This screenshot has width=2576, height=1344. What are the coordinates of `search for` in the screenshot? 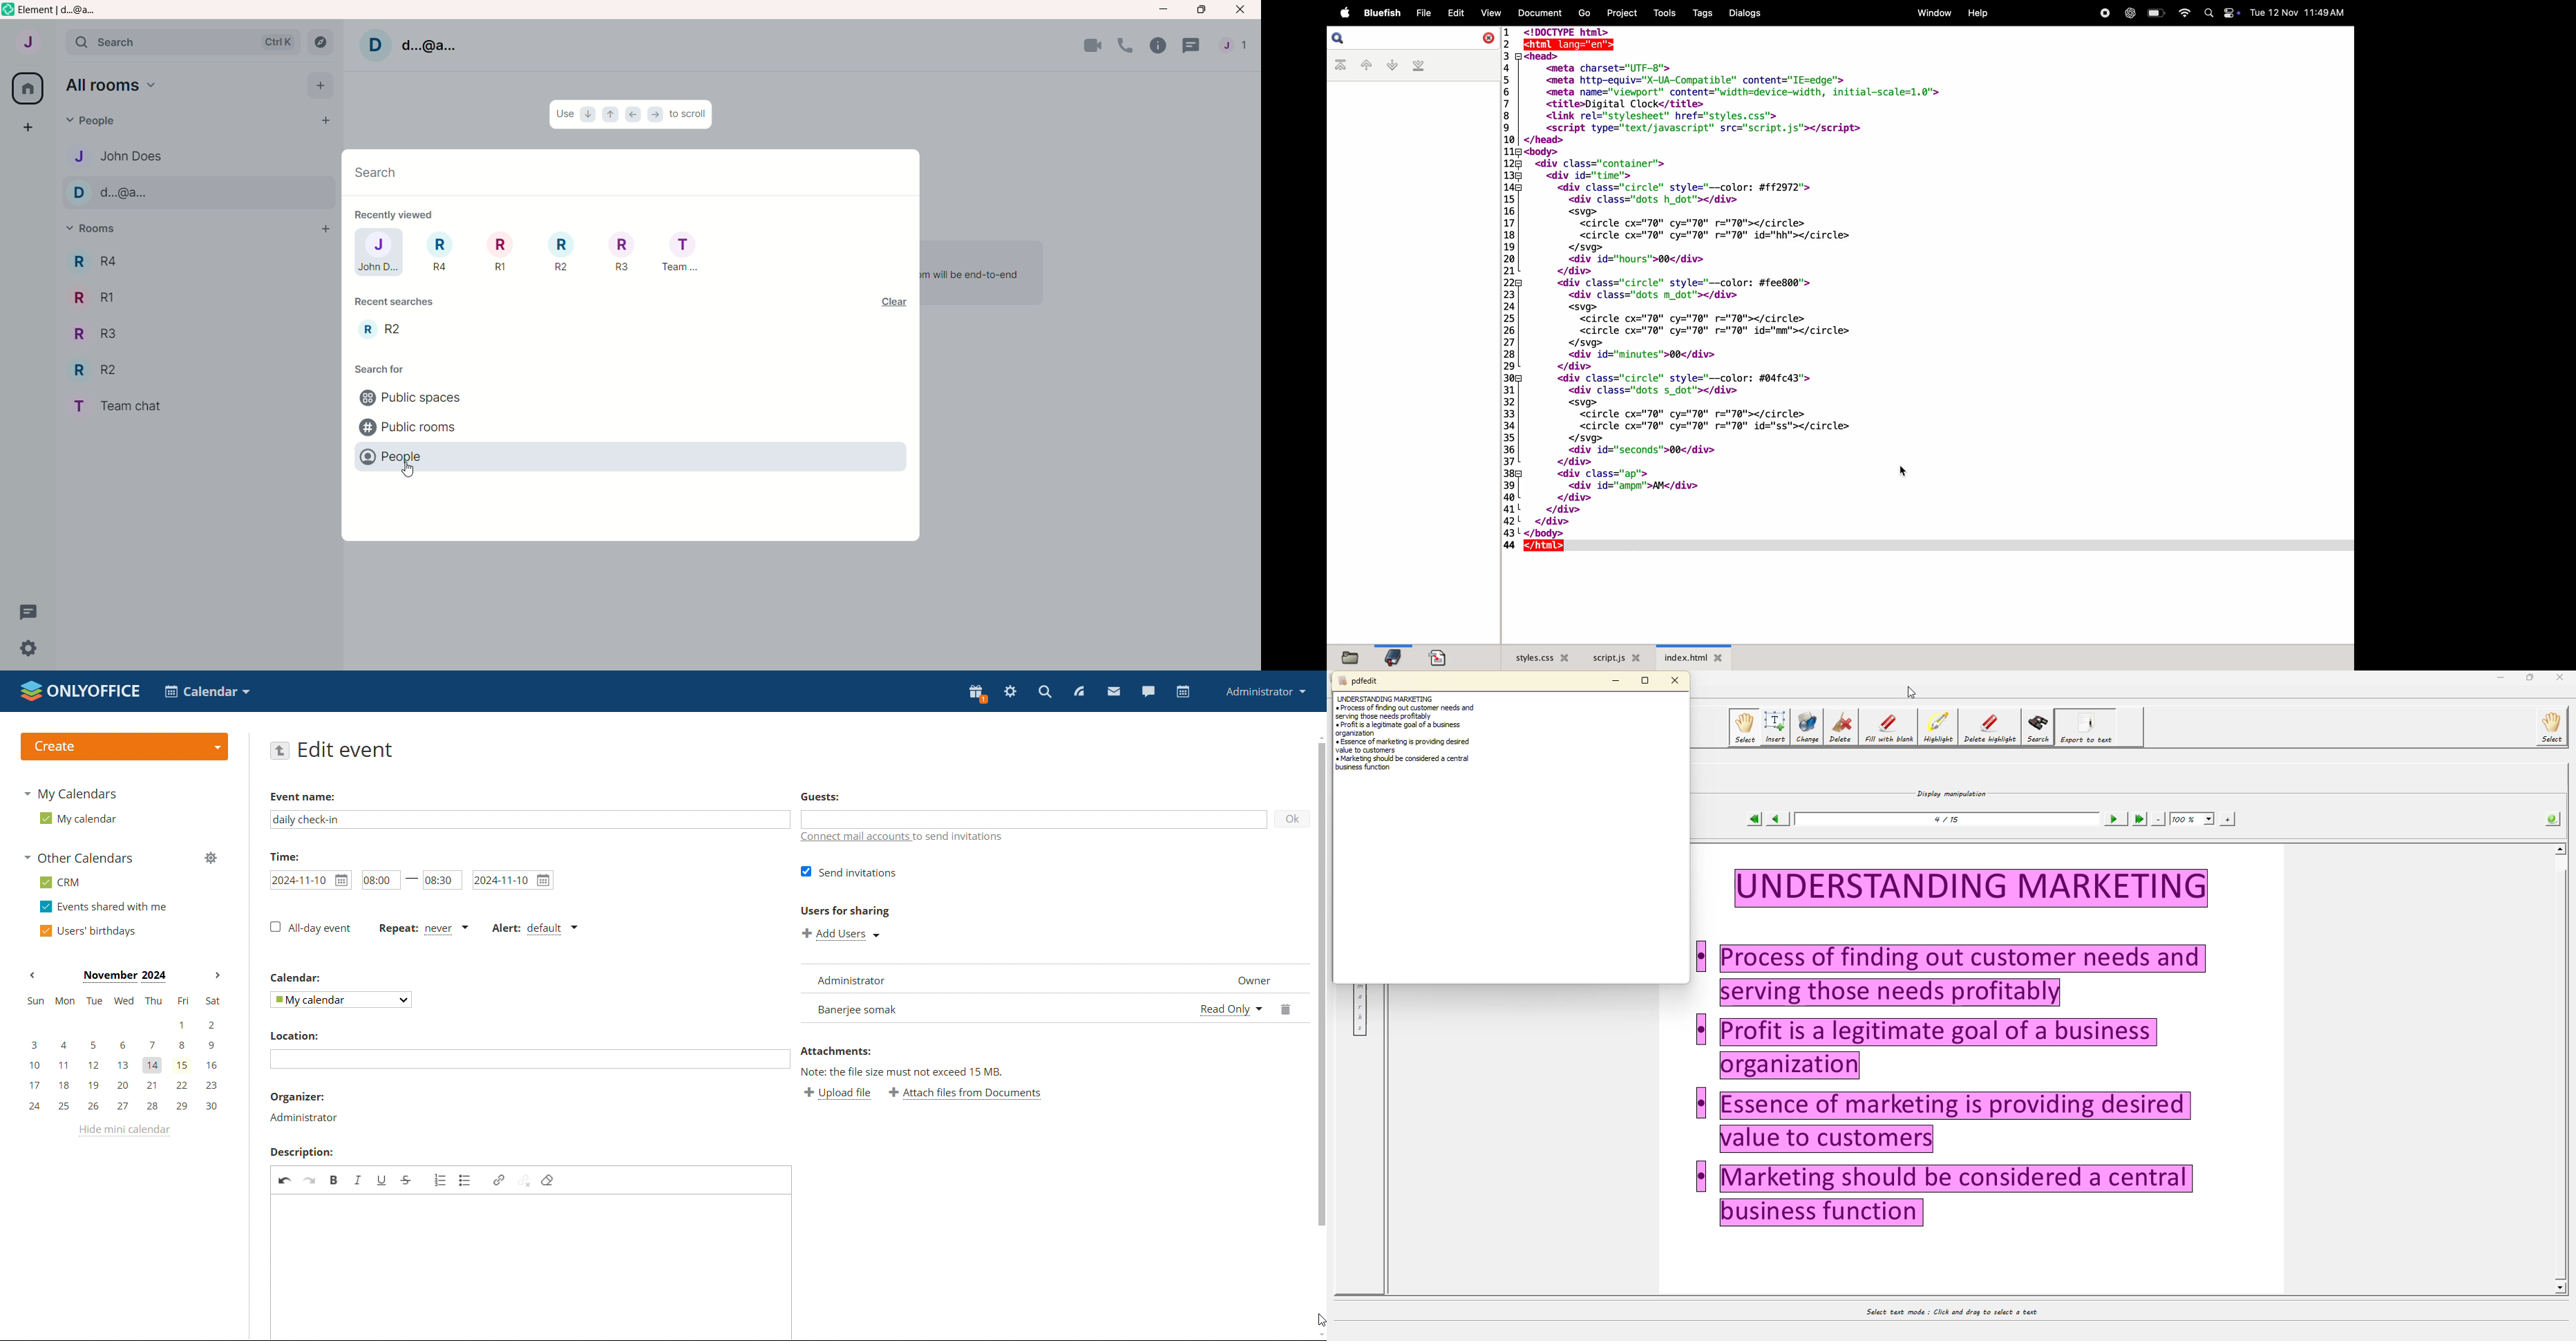 It's located at (396, 369).